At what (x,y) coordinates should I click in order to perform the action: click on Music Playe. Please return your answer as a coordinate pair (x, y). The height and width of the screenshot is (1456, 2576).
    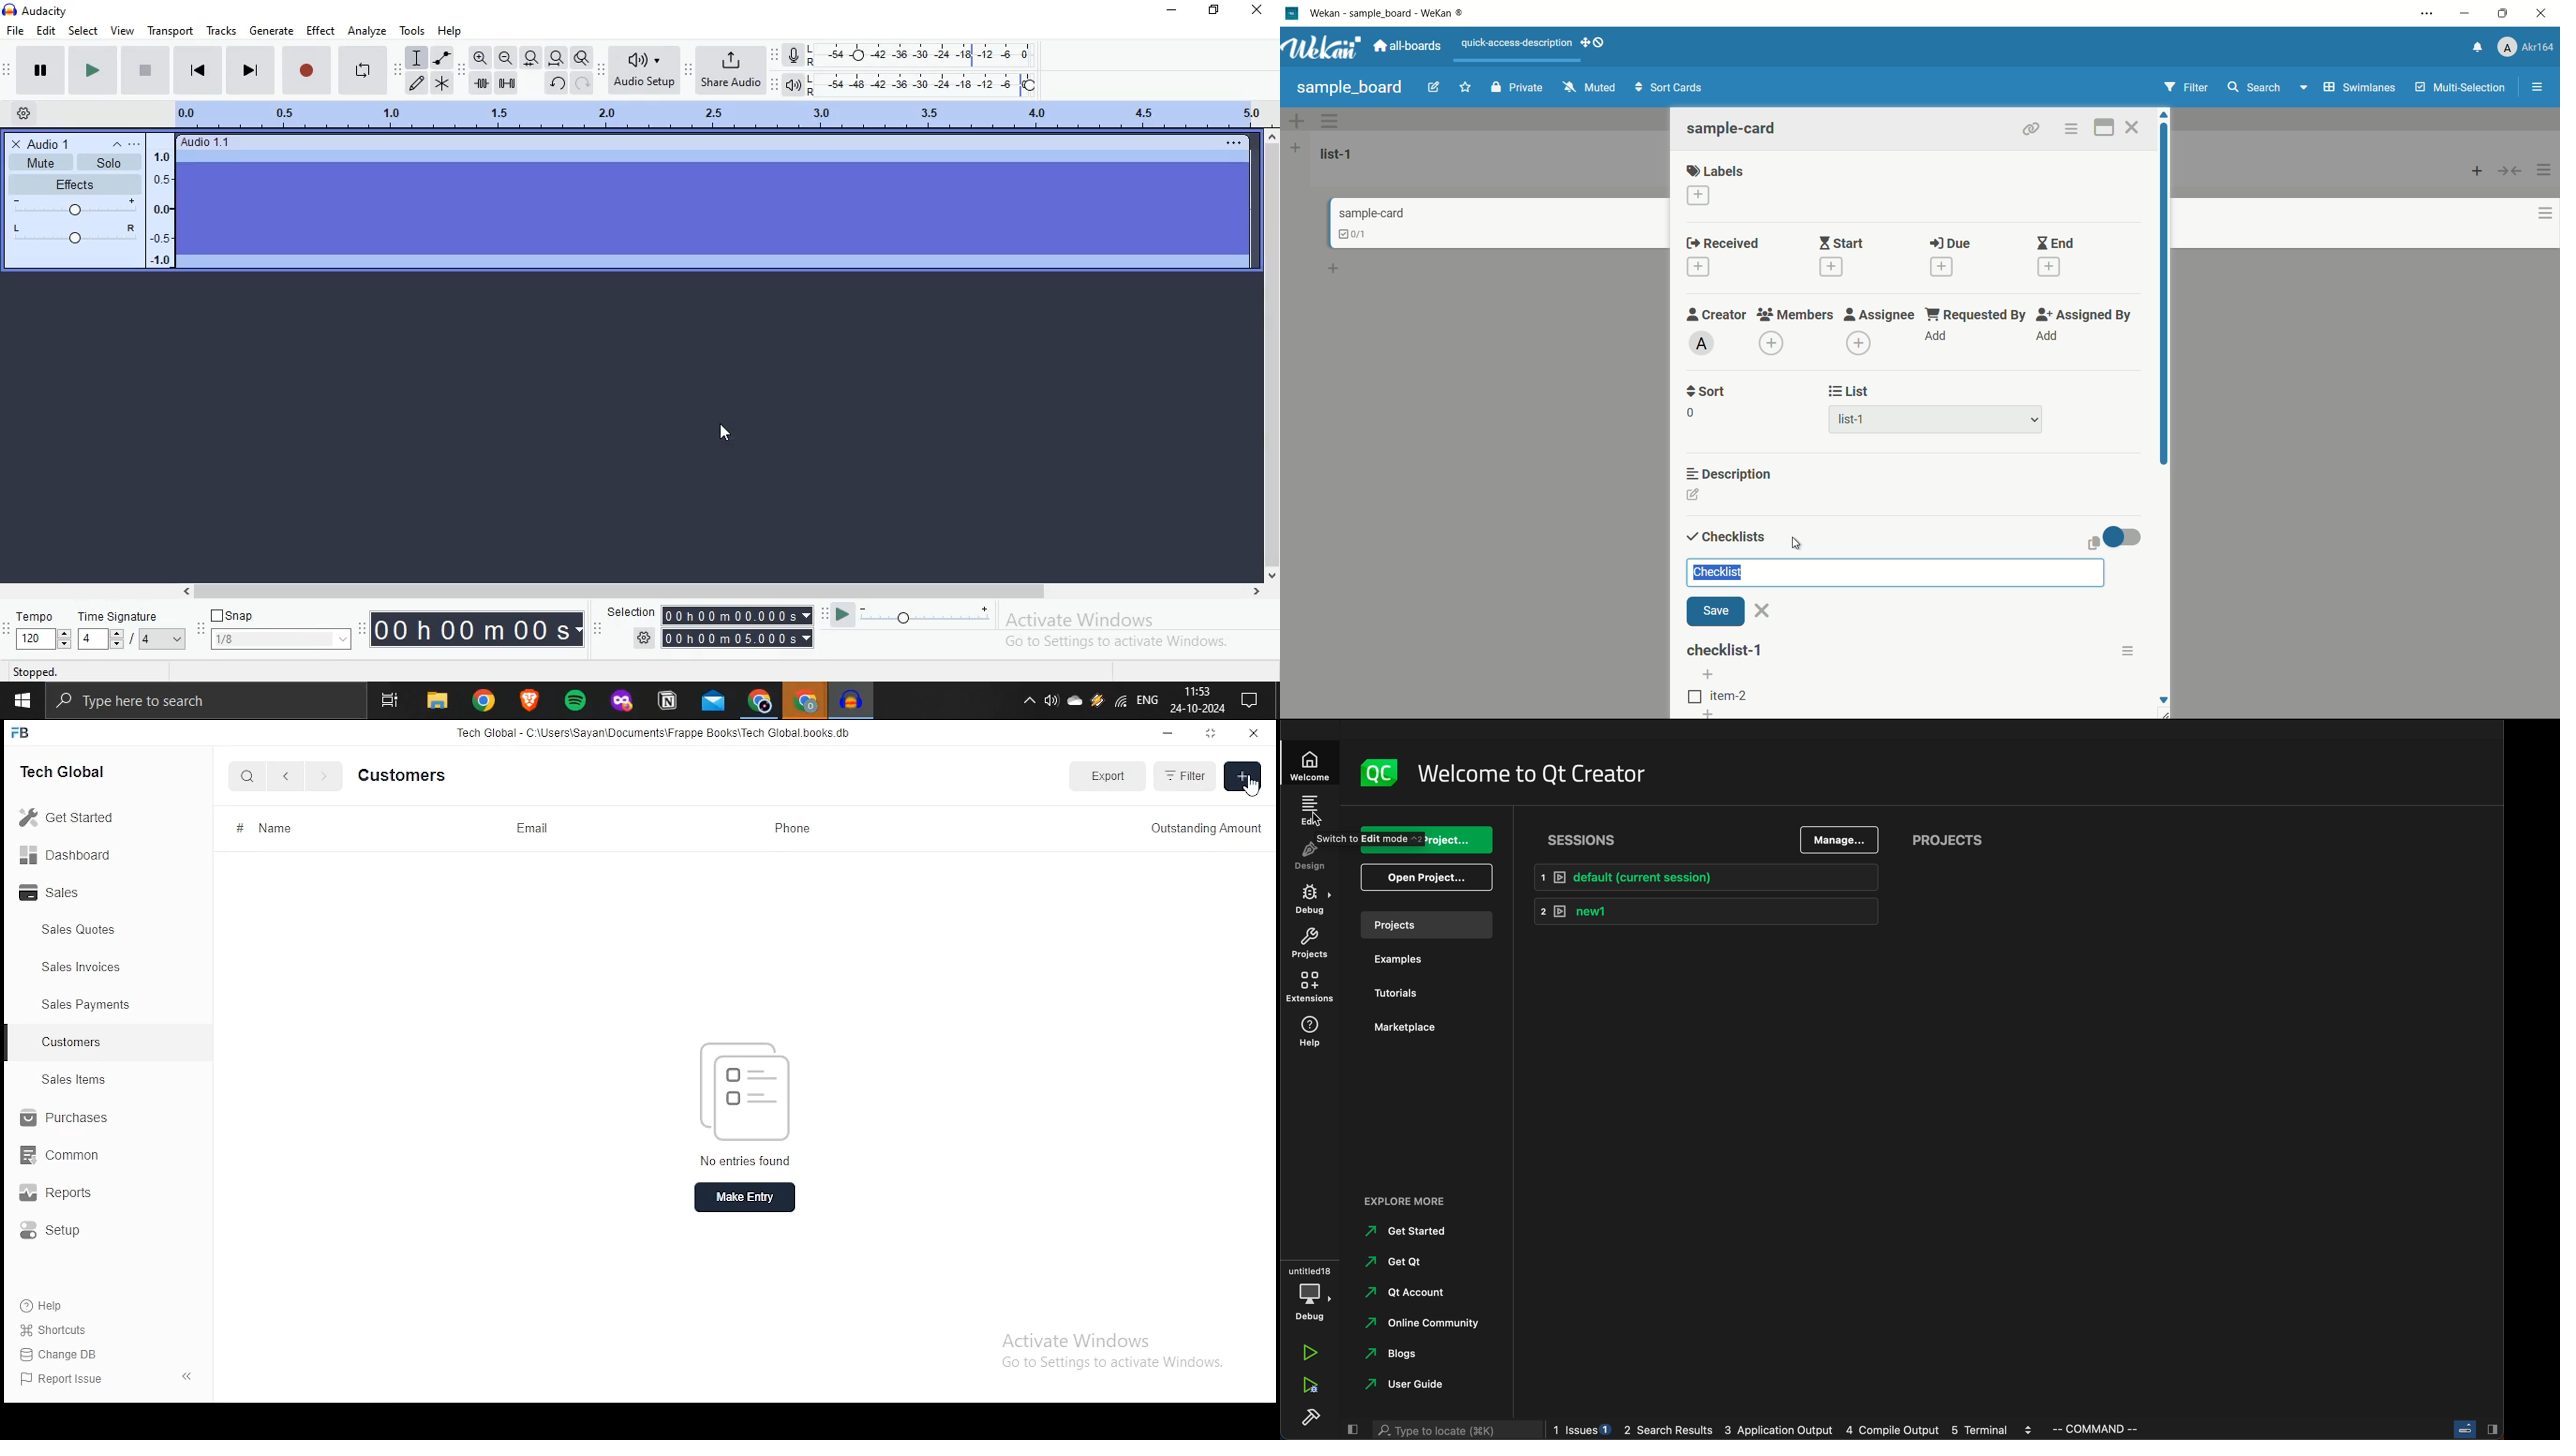
    Looking at the image, I should click on (853, 701).